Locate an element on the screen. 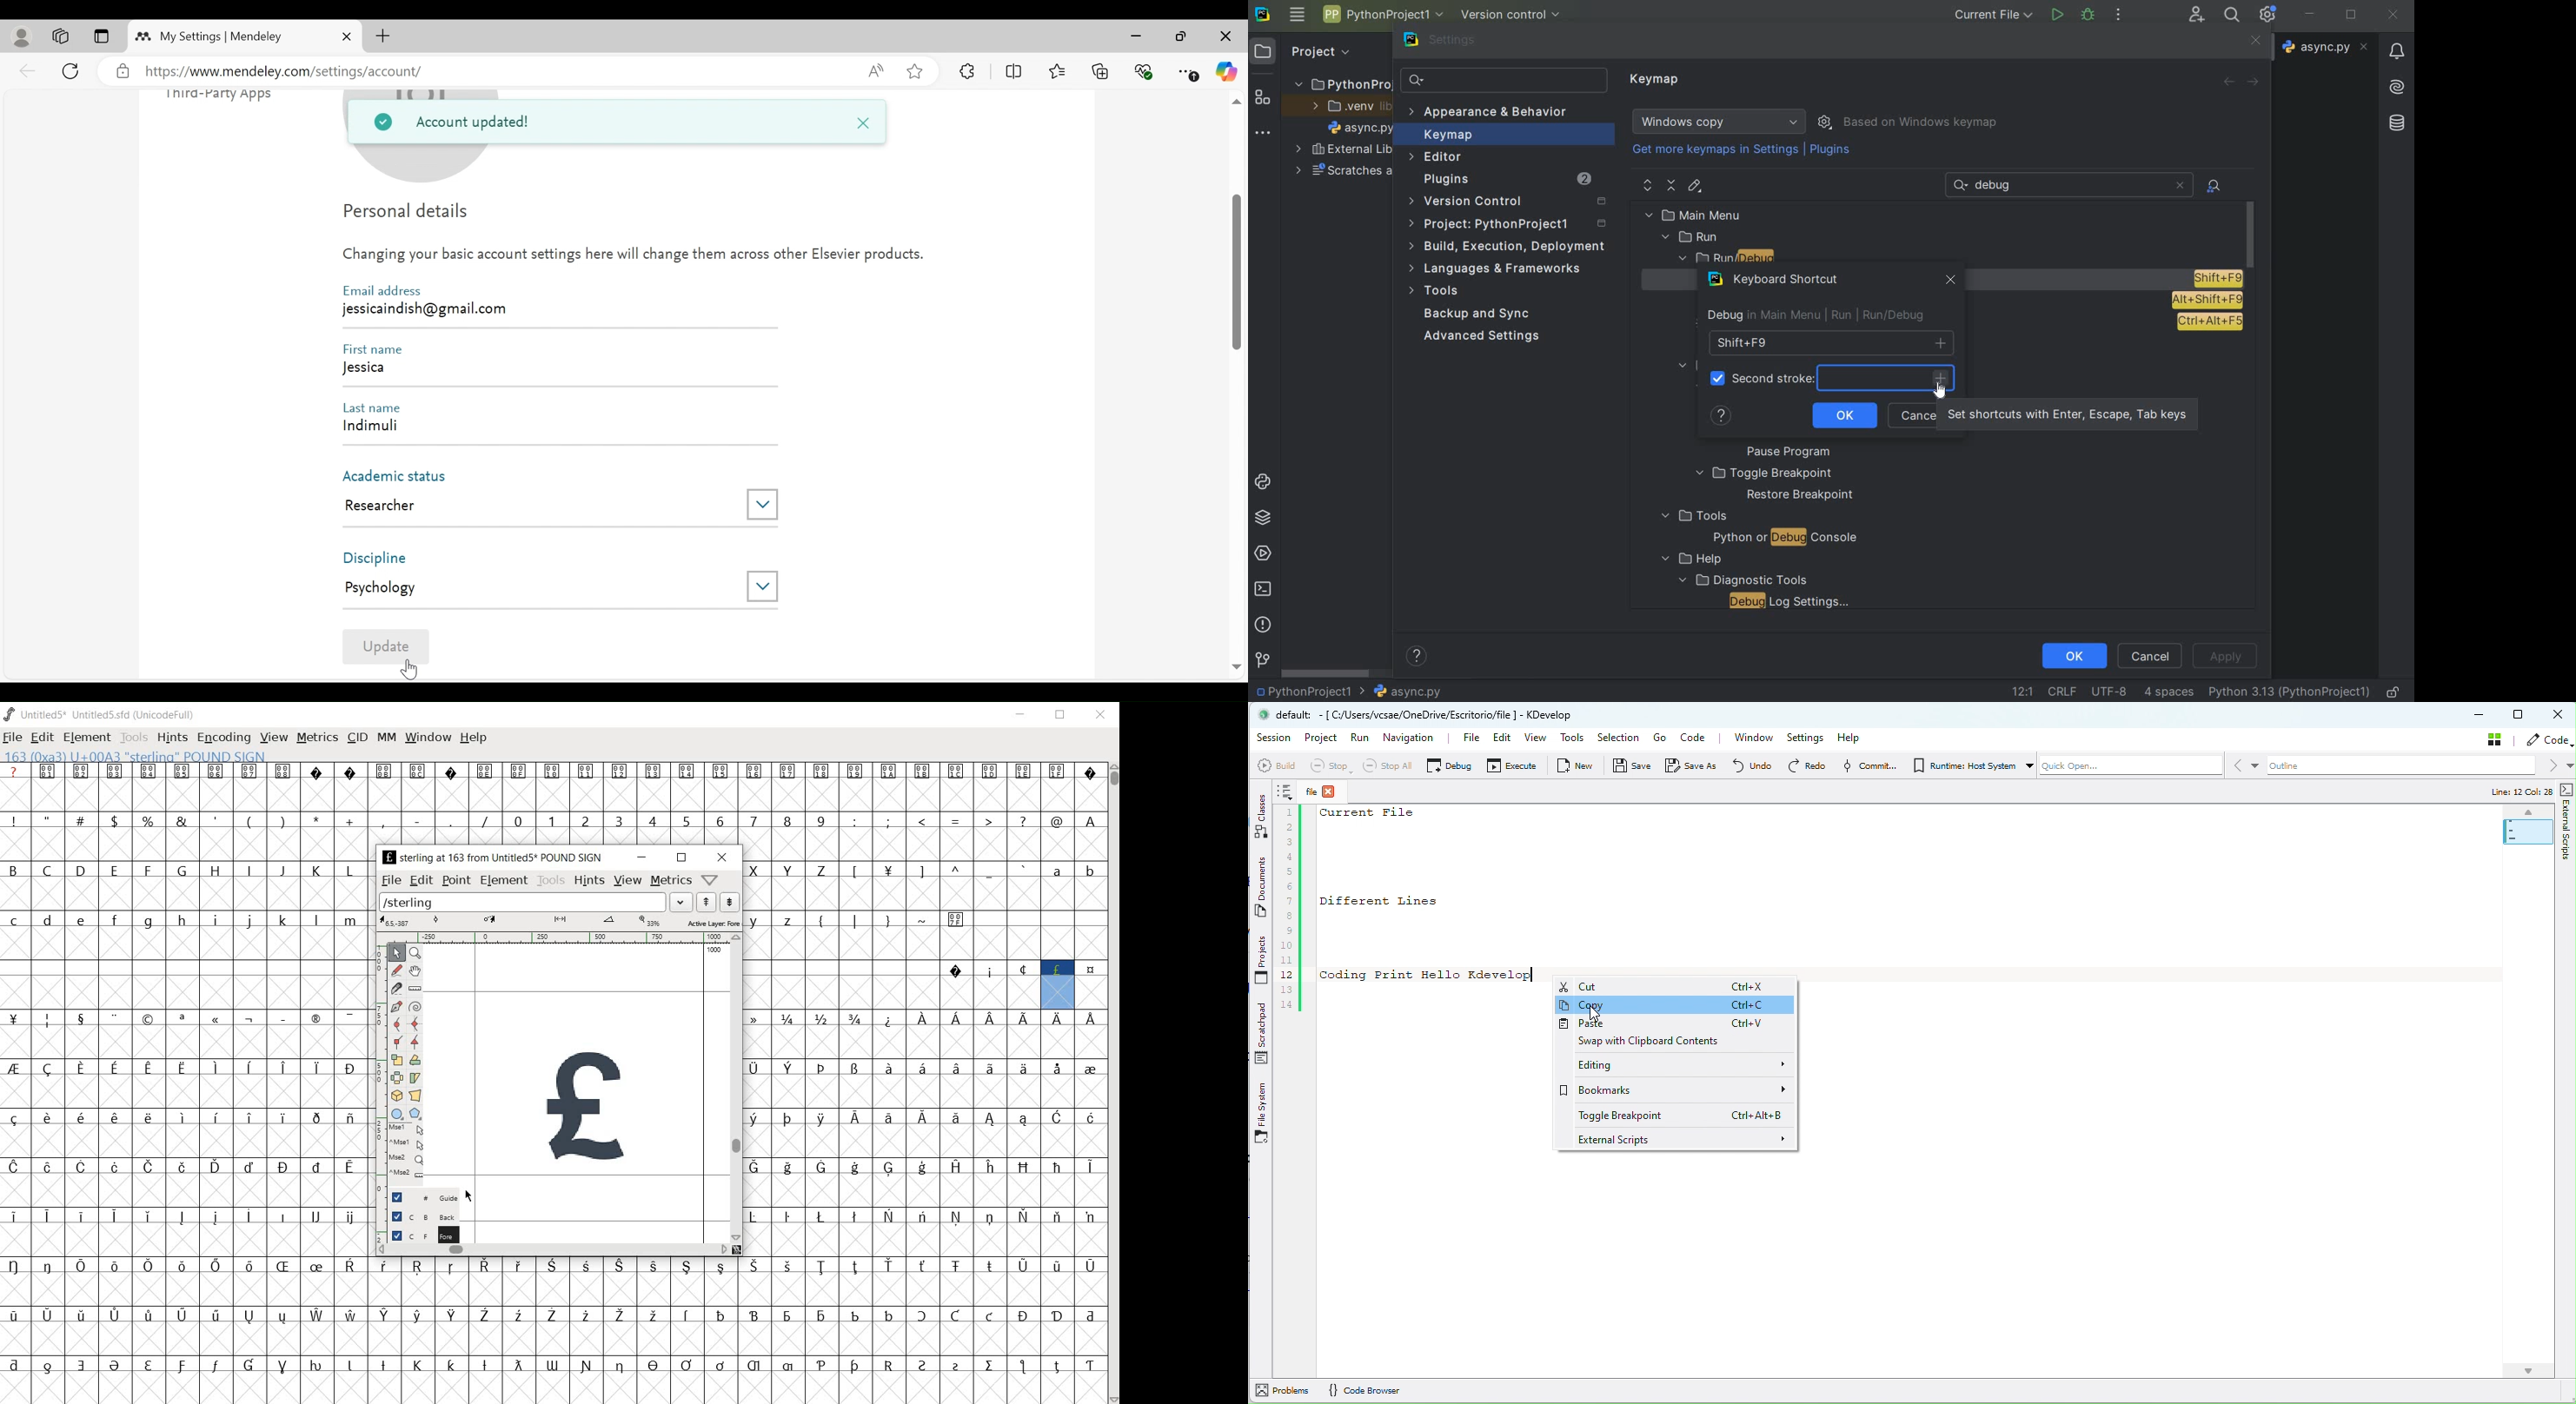  Copilot is located at coordinates (1227, 72).